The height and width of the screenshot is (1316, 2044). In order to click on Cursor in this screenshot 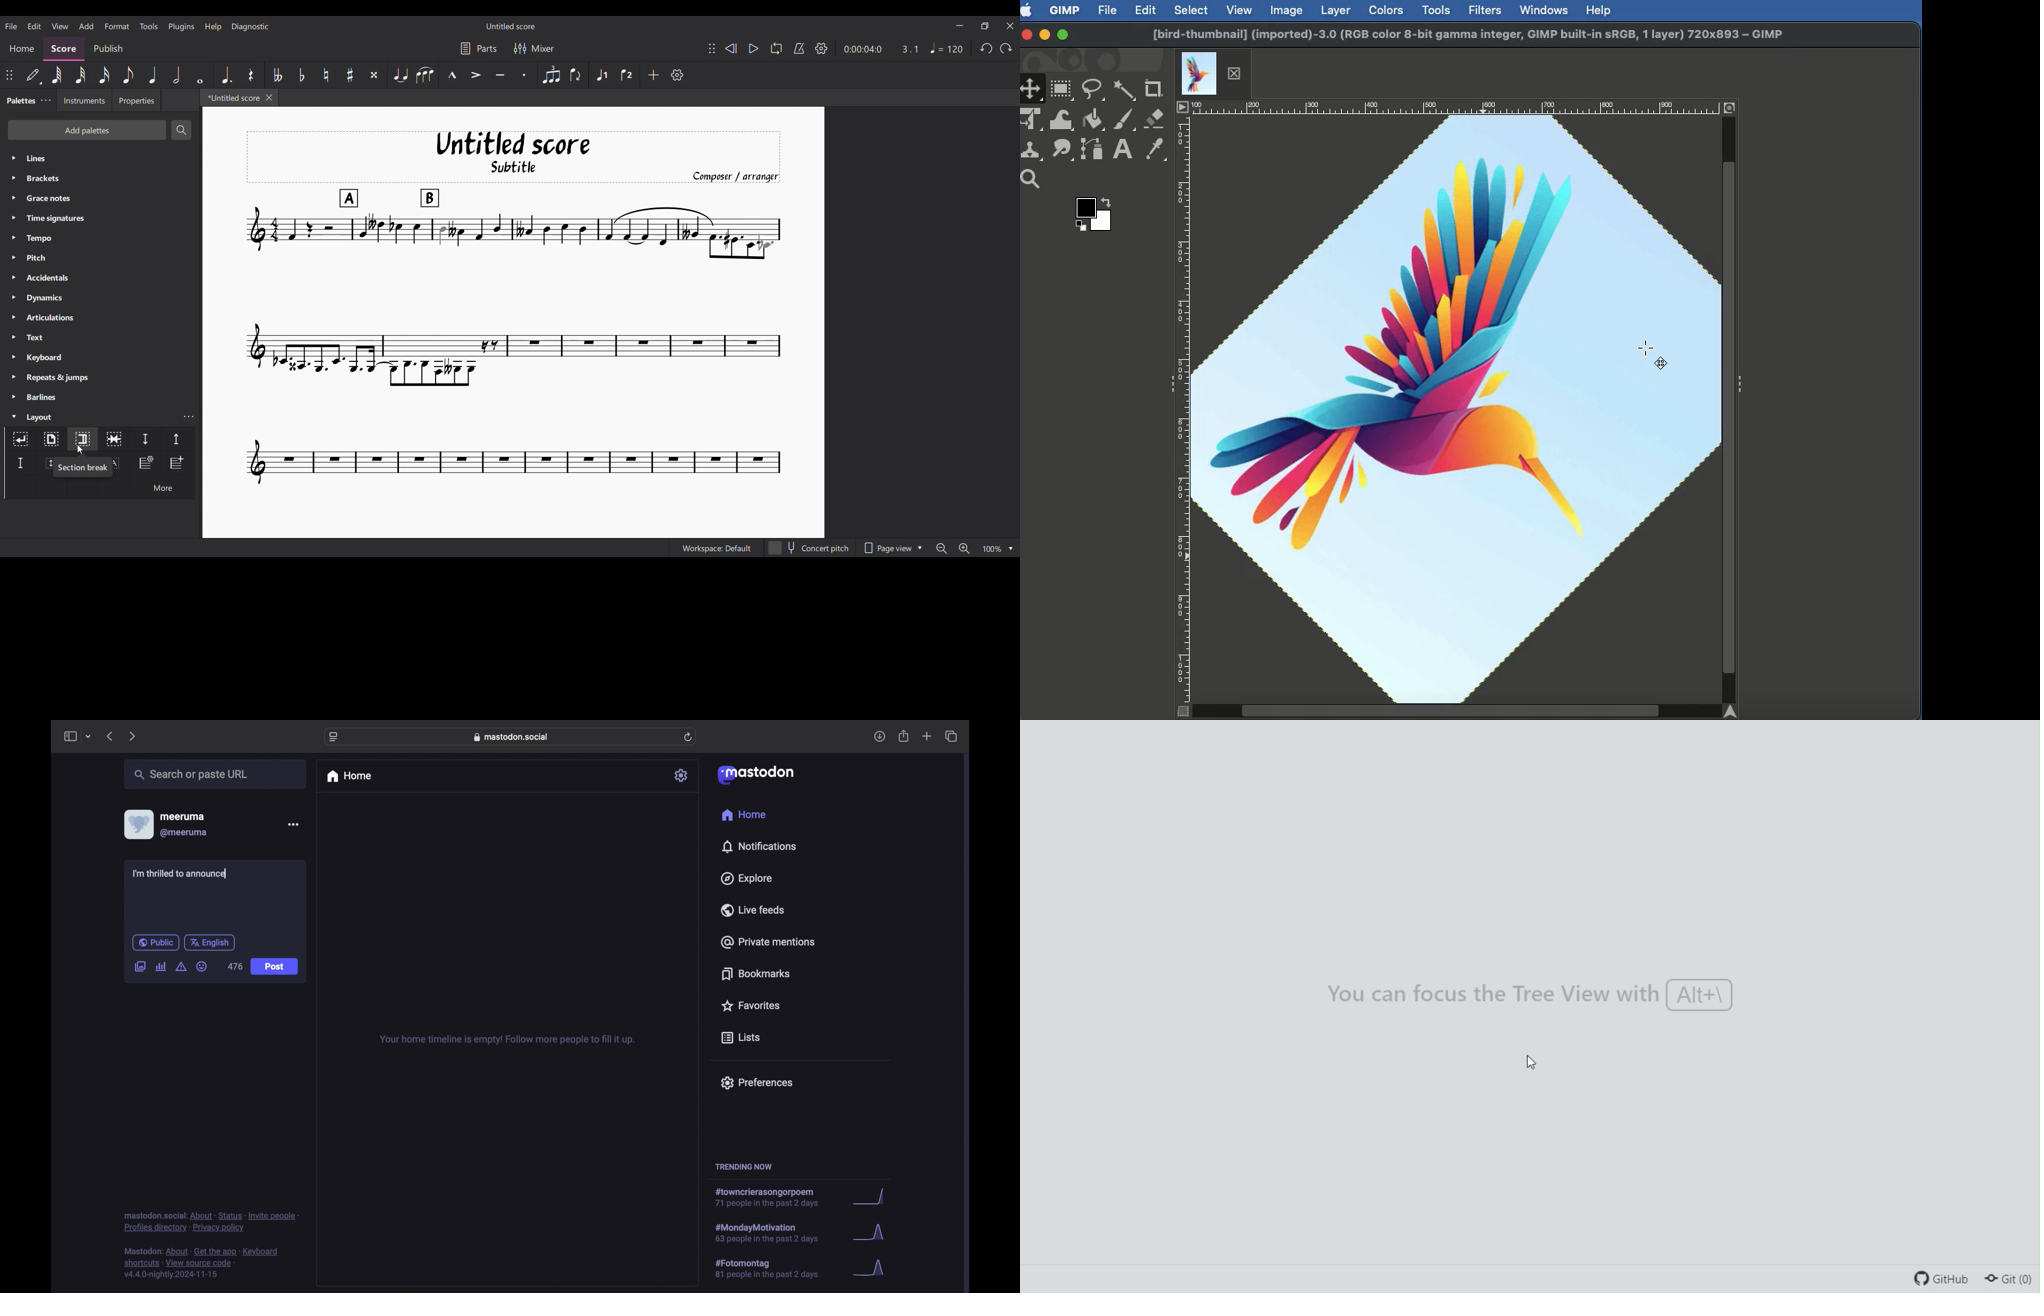, I will do `click(80, 450)`.